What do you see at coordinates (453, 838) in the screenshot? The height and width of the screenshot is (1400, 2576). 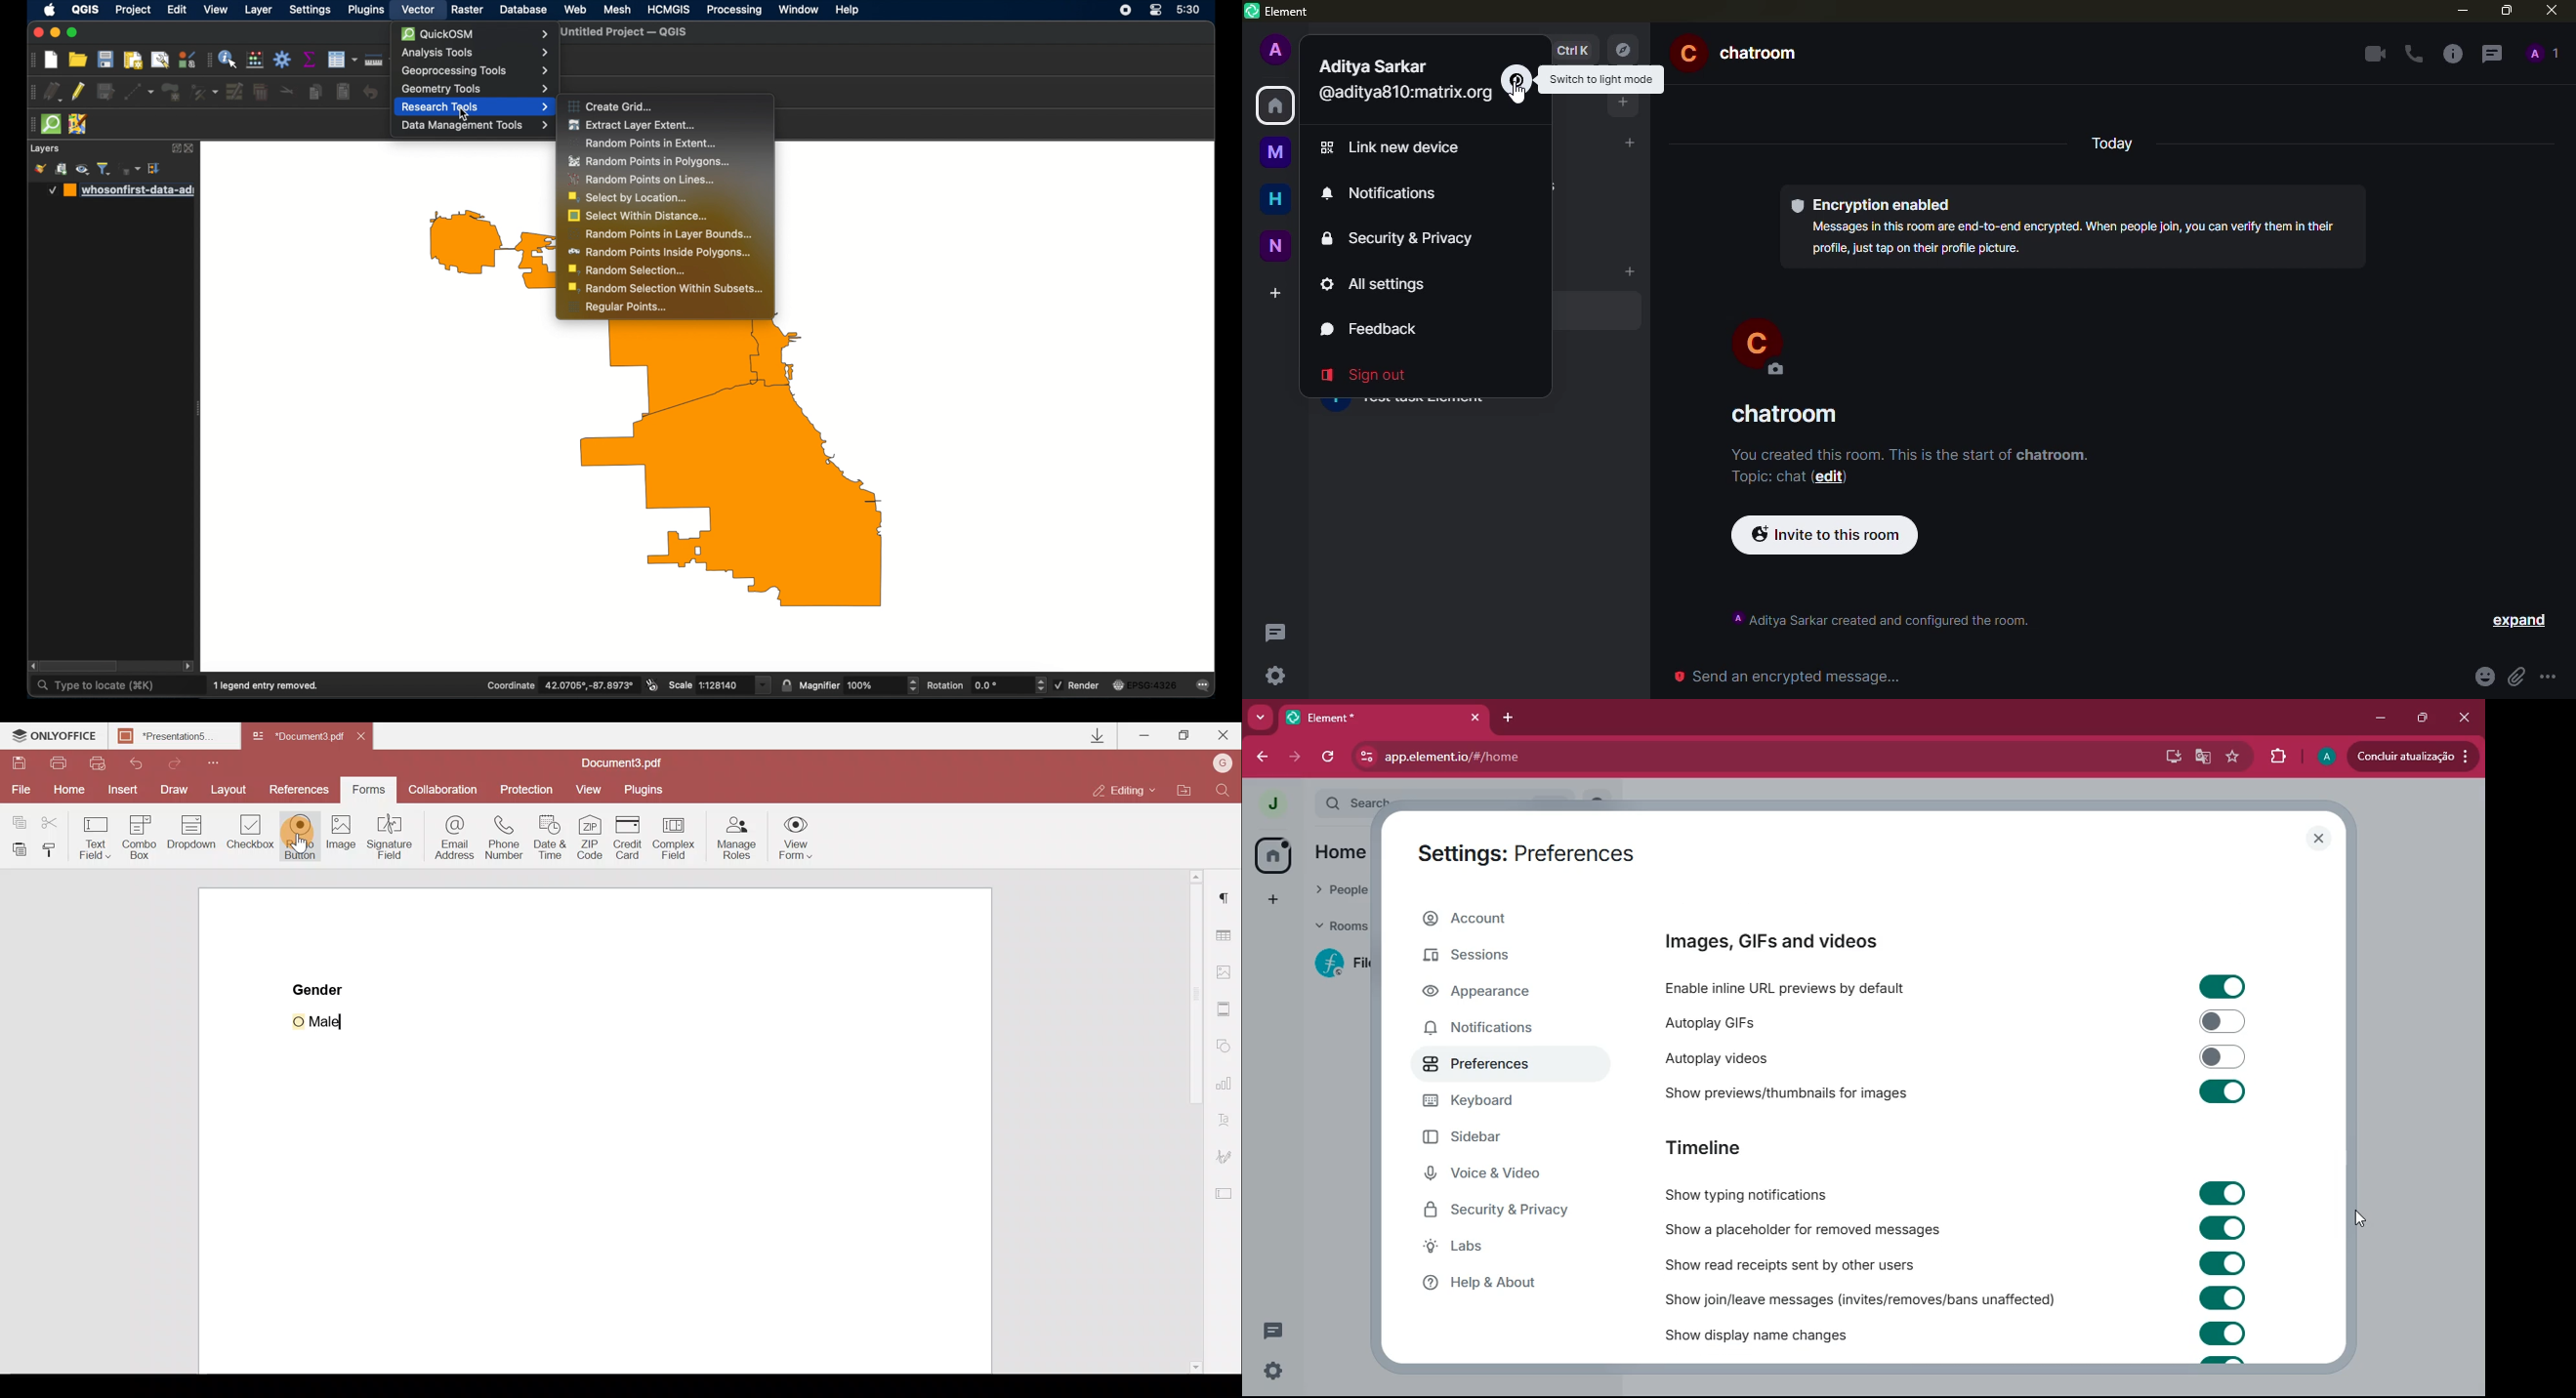 I see `Email address` at bounding box center [453, 838].